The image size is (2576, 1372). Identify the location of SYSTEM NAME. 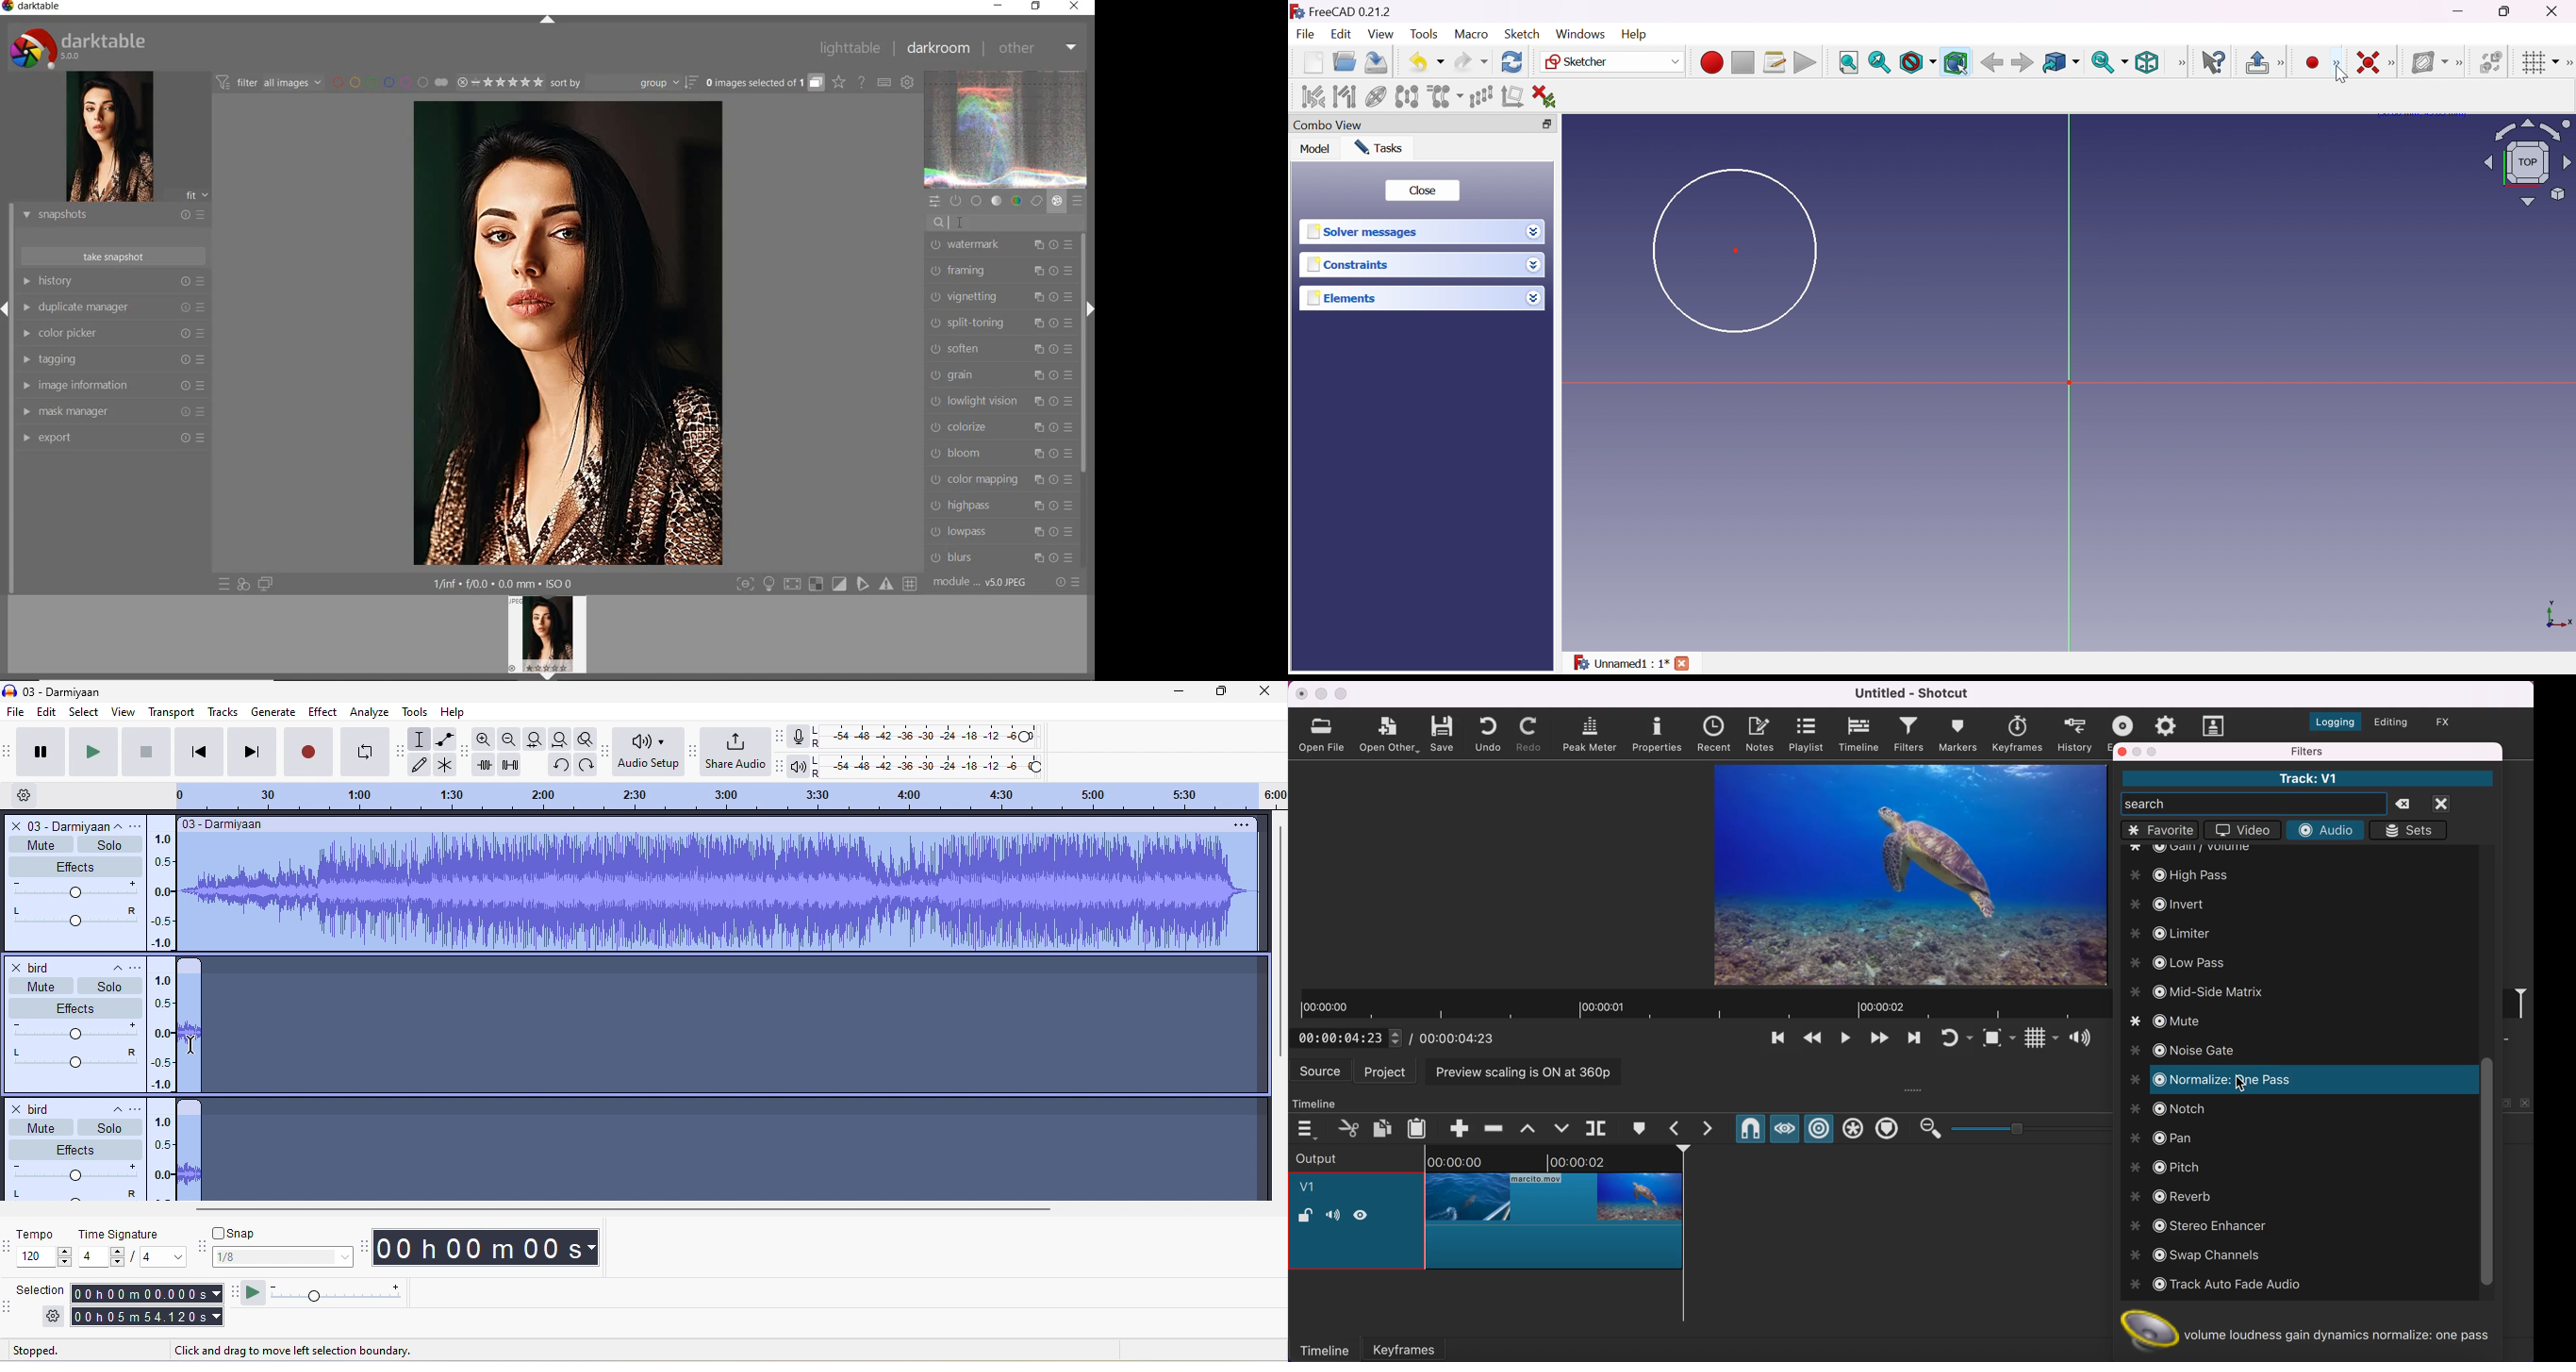
(36, 8).